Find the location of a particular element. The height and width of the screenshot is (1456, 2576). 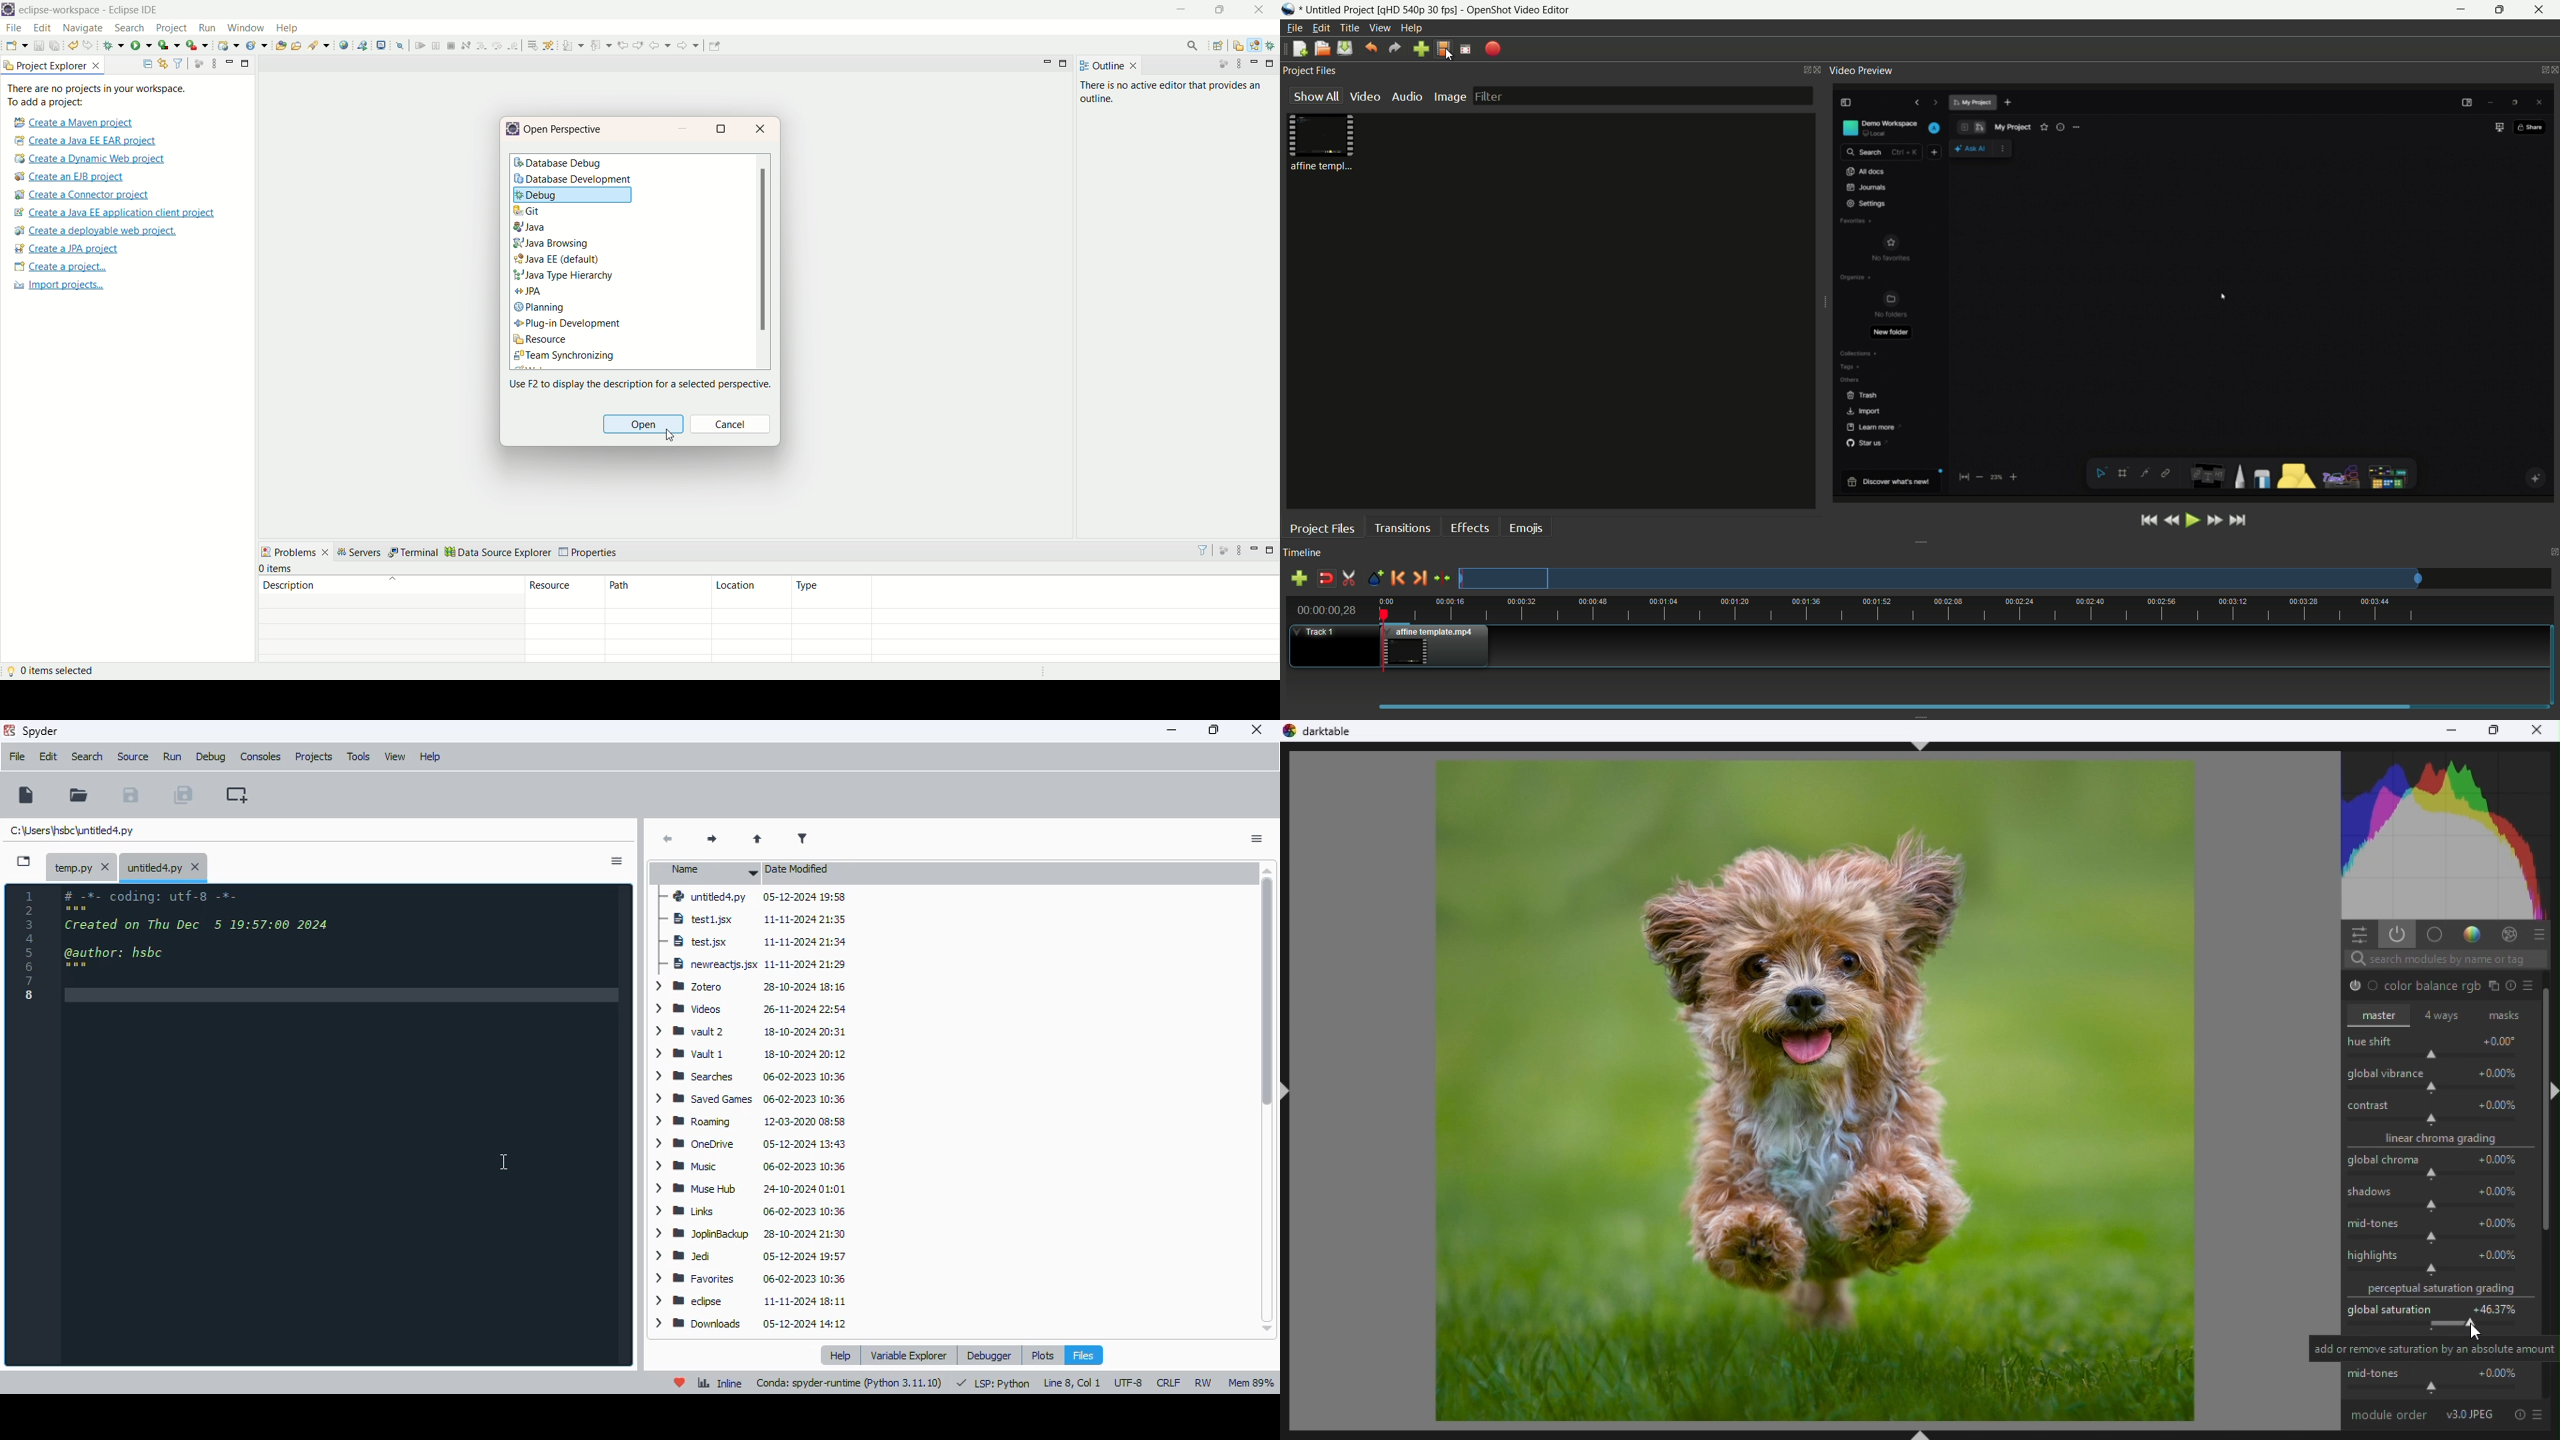

line numbers is located at coordinates (31, 945).